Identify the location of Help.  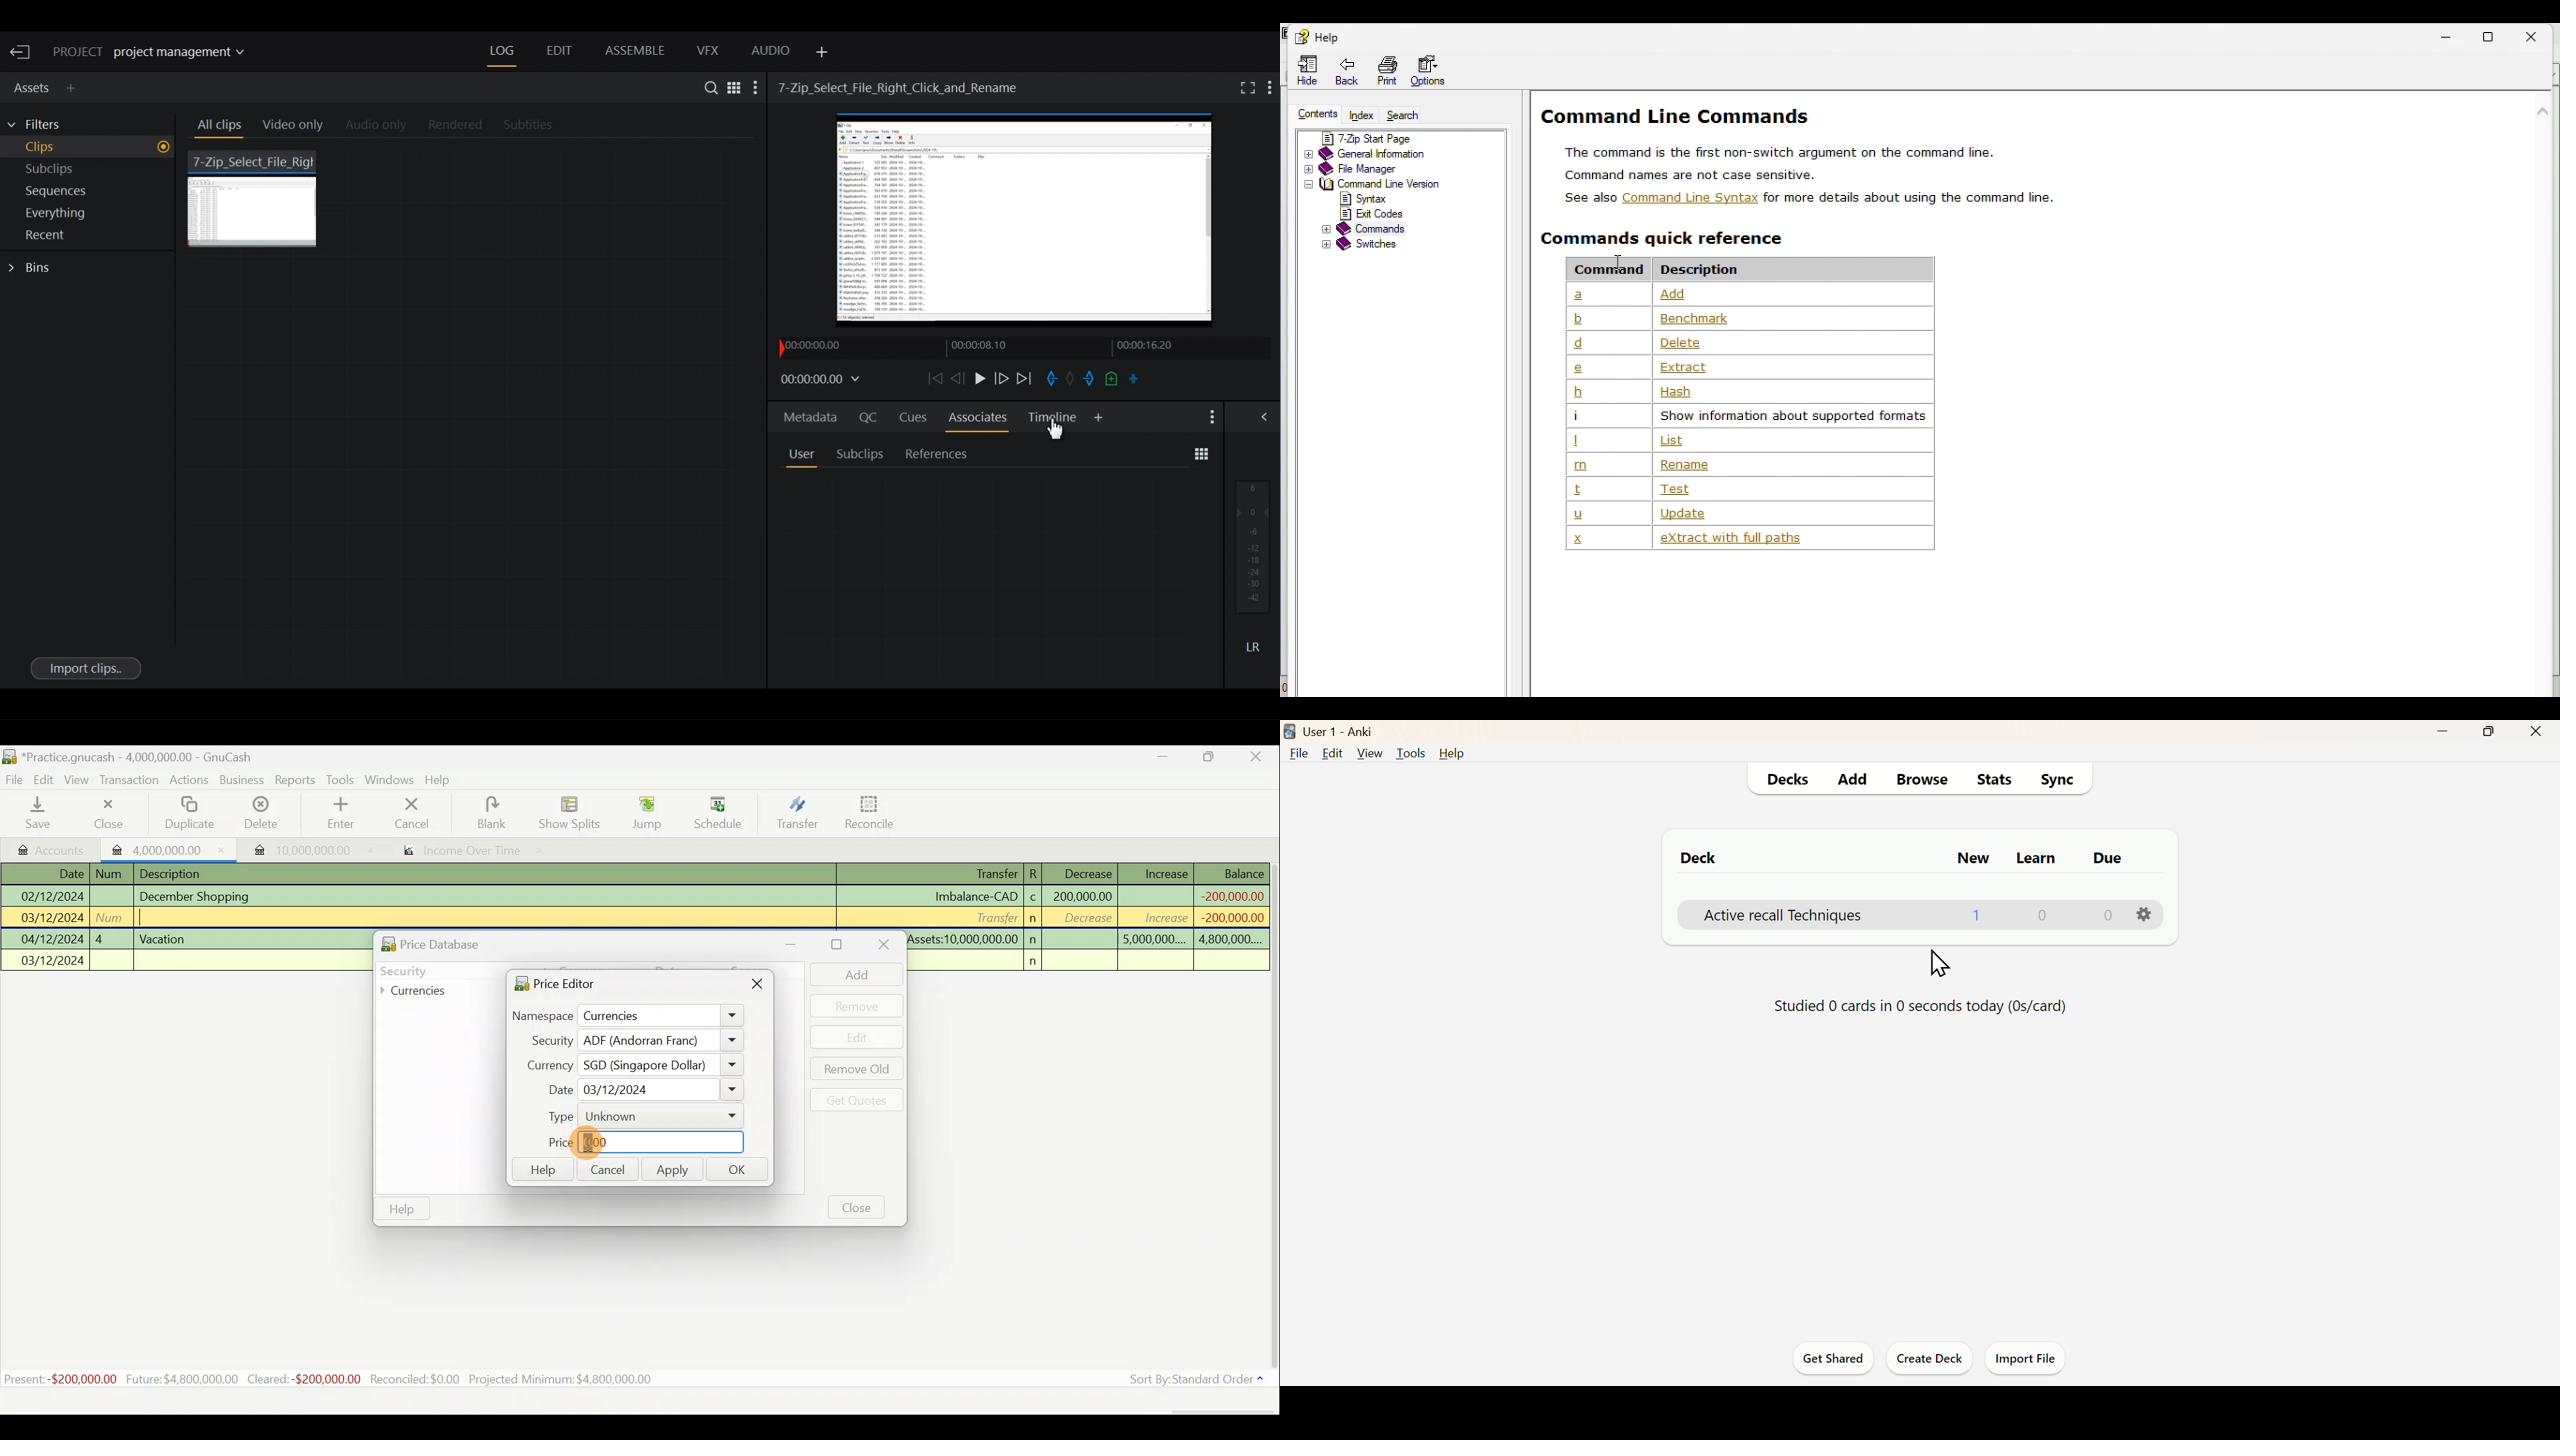
(1453, 755).